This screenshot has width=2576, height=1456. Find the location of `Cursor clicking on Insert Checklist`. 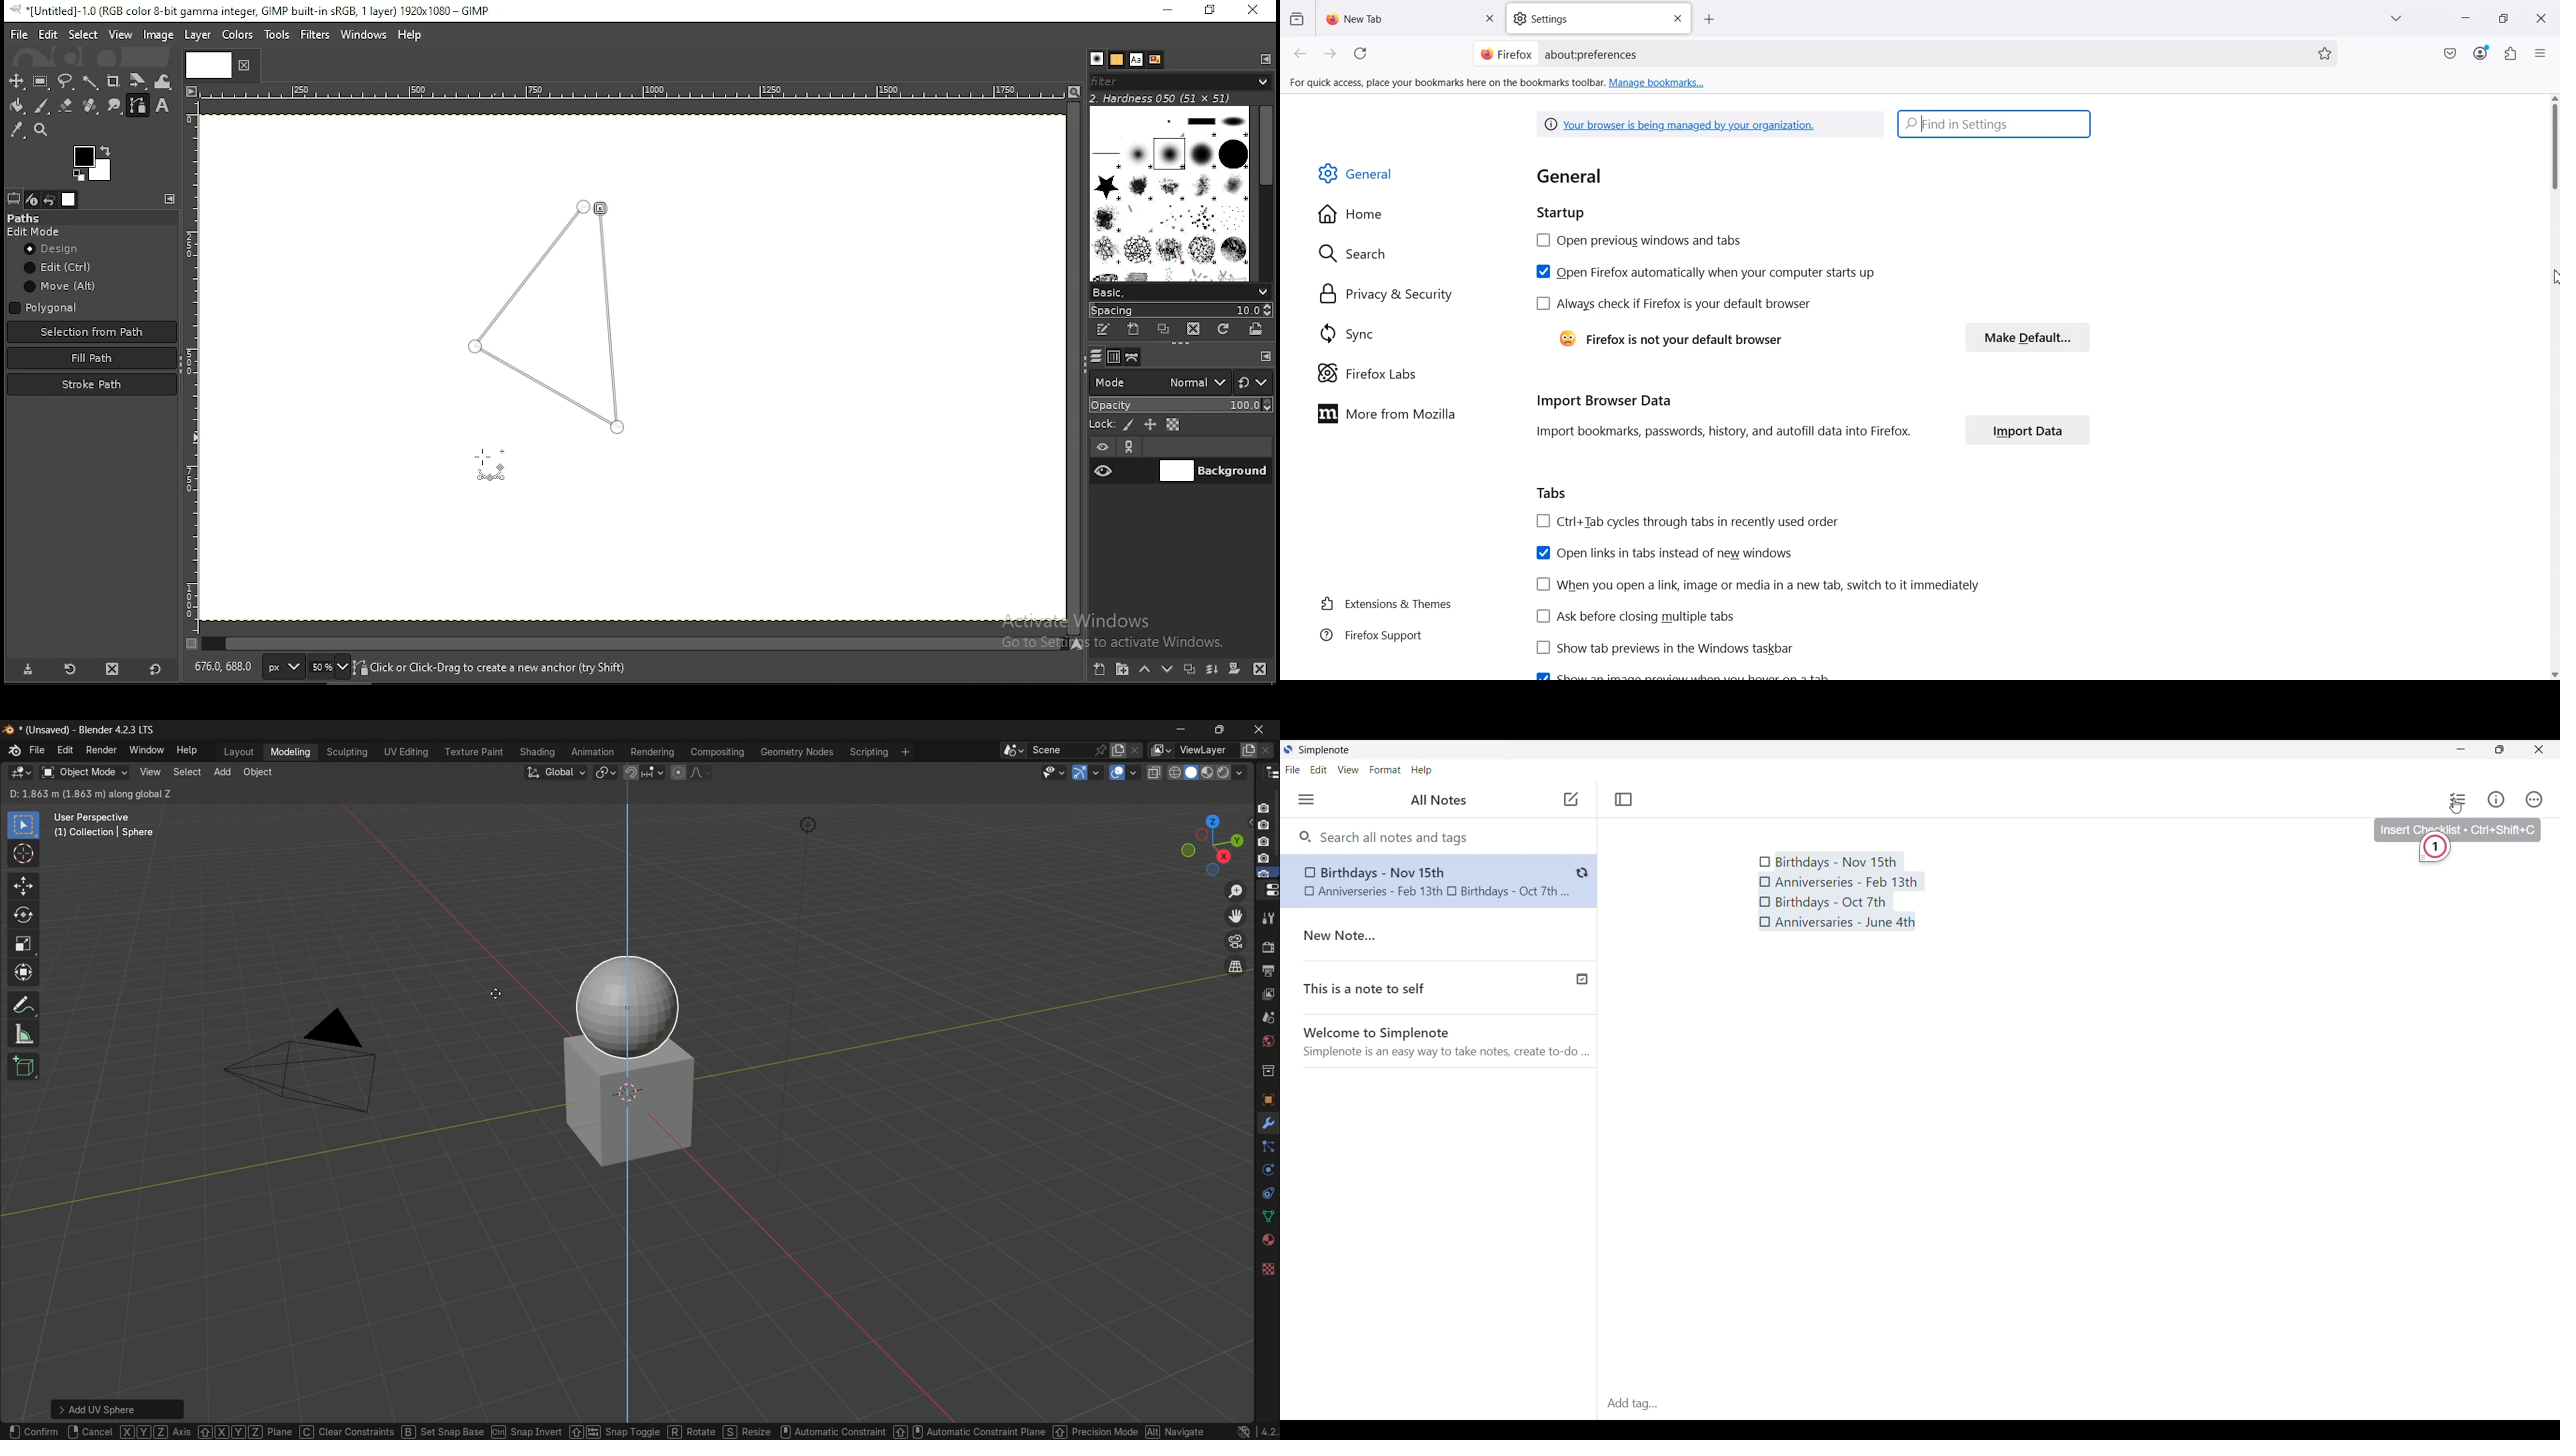

Cursor clicking on Insert Checklist is located at coordinates (2456, 806).